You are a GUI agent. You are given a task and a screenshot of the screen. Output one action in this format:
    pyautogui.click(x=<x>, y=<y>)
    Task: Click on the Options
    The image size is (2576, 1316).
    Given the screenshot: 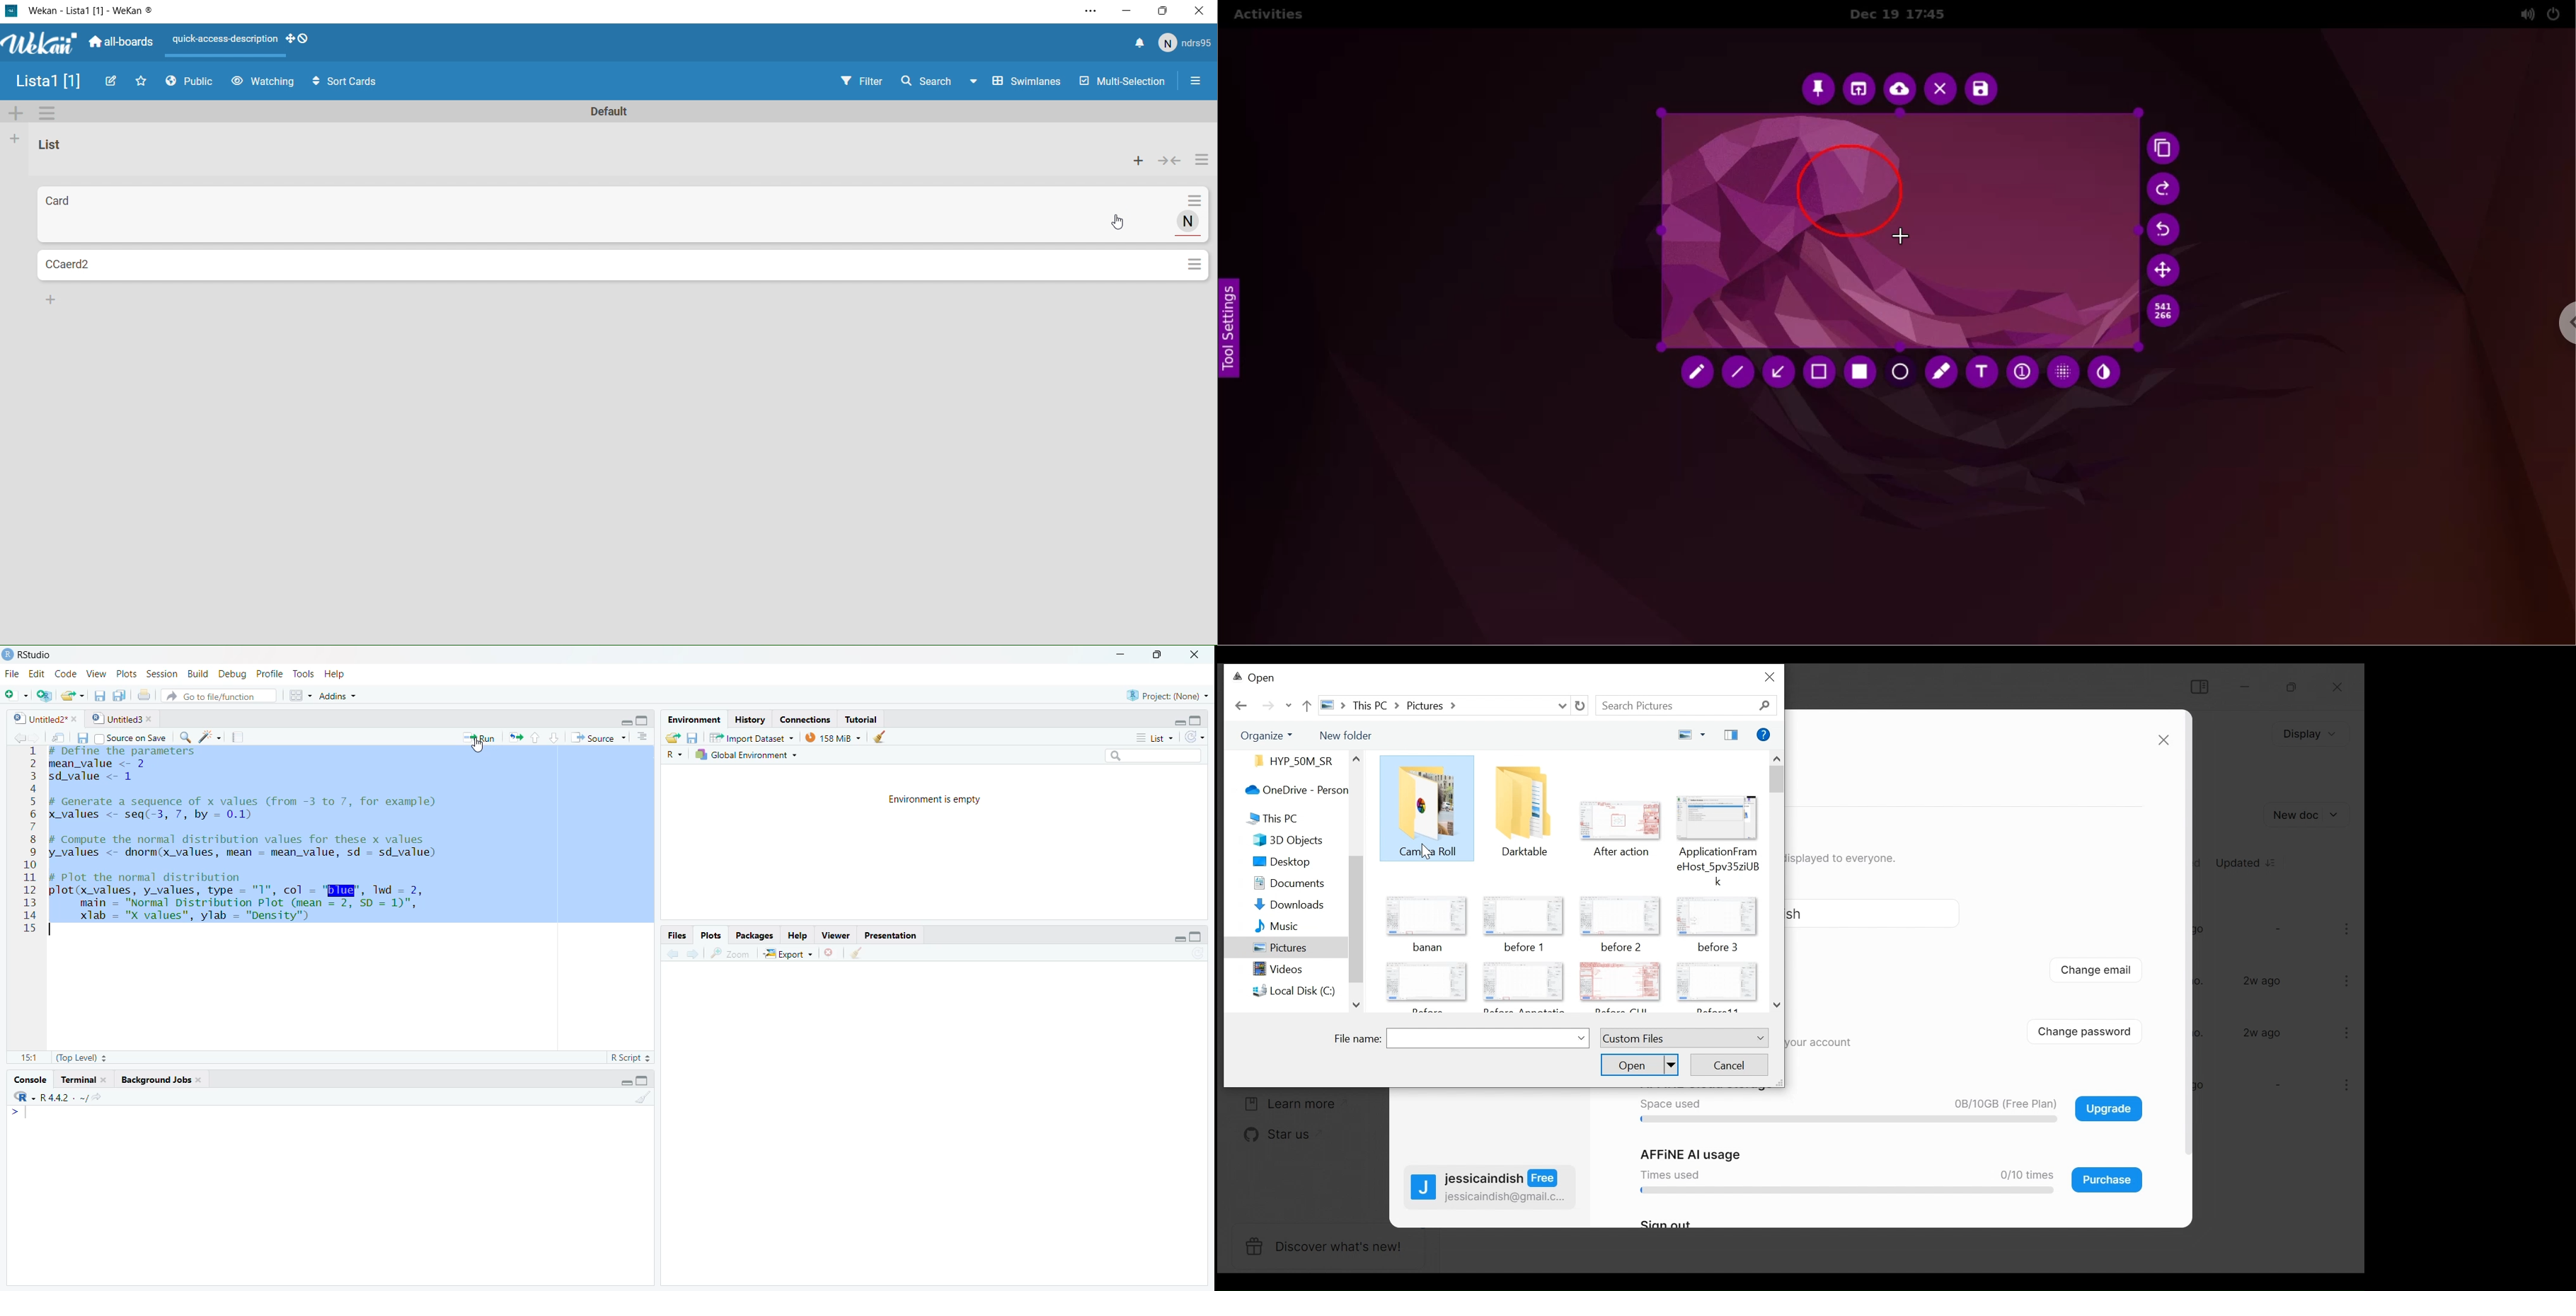 What is the action you would take?
    pyautogui.click(x=1195, y=82)
    